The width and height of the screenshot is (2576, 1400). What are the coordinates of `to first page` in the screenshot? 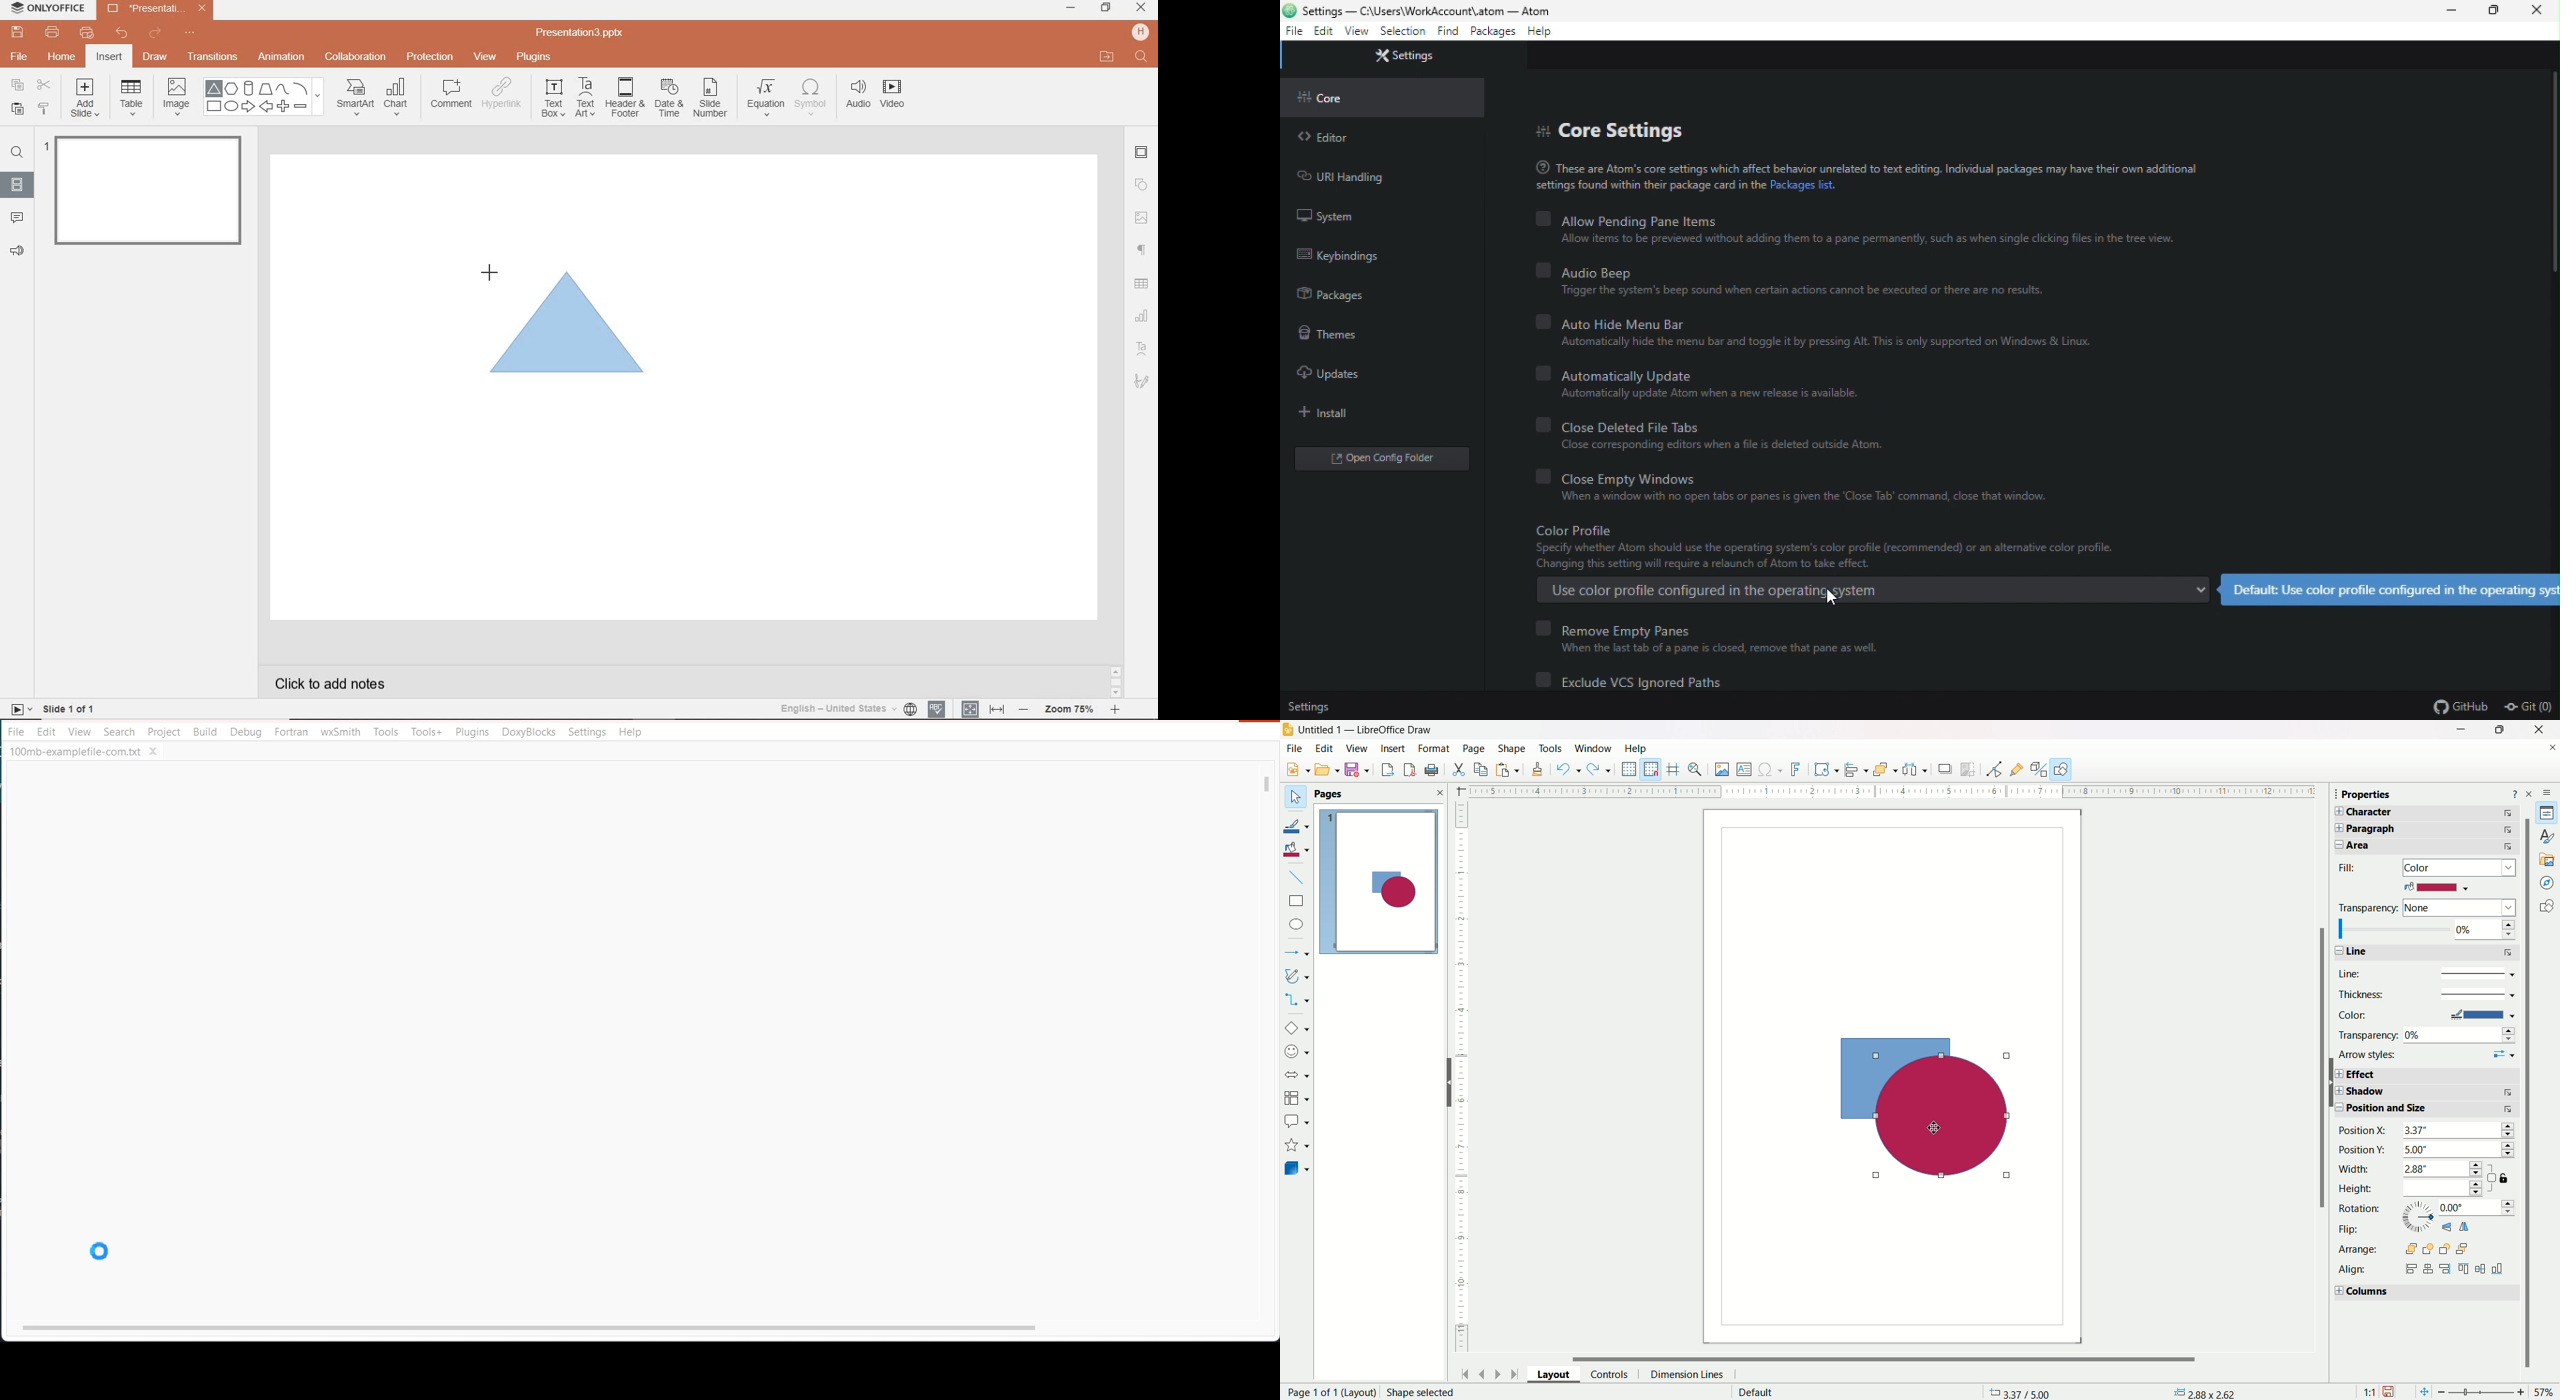 It's located at (1463, 1373).